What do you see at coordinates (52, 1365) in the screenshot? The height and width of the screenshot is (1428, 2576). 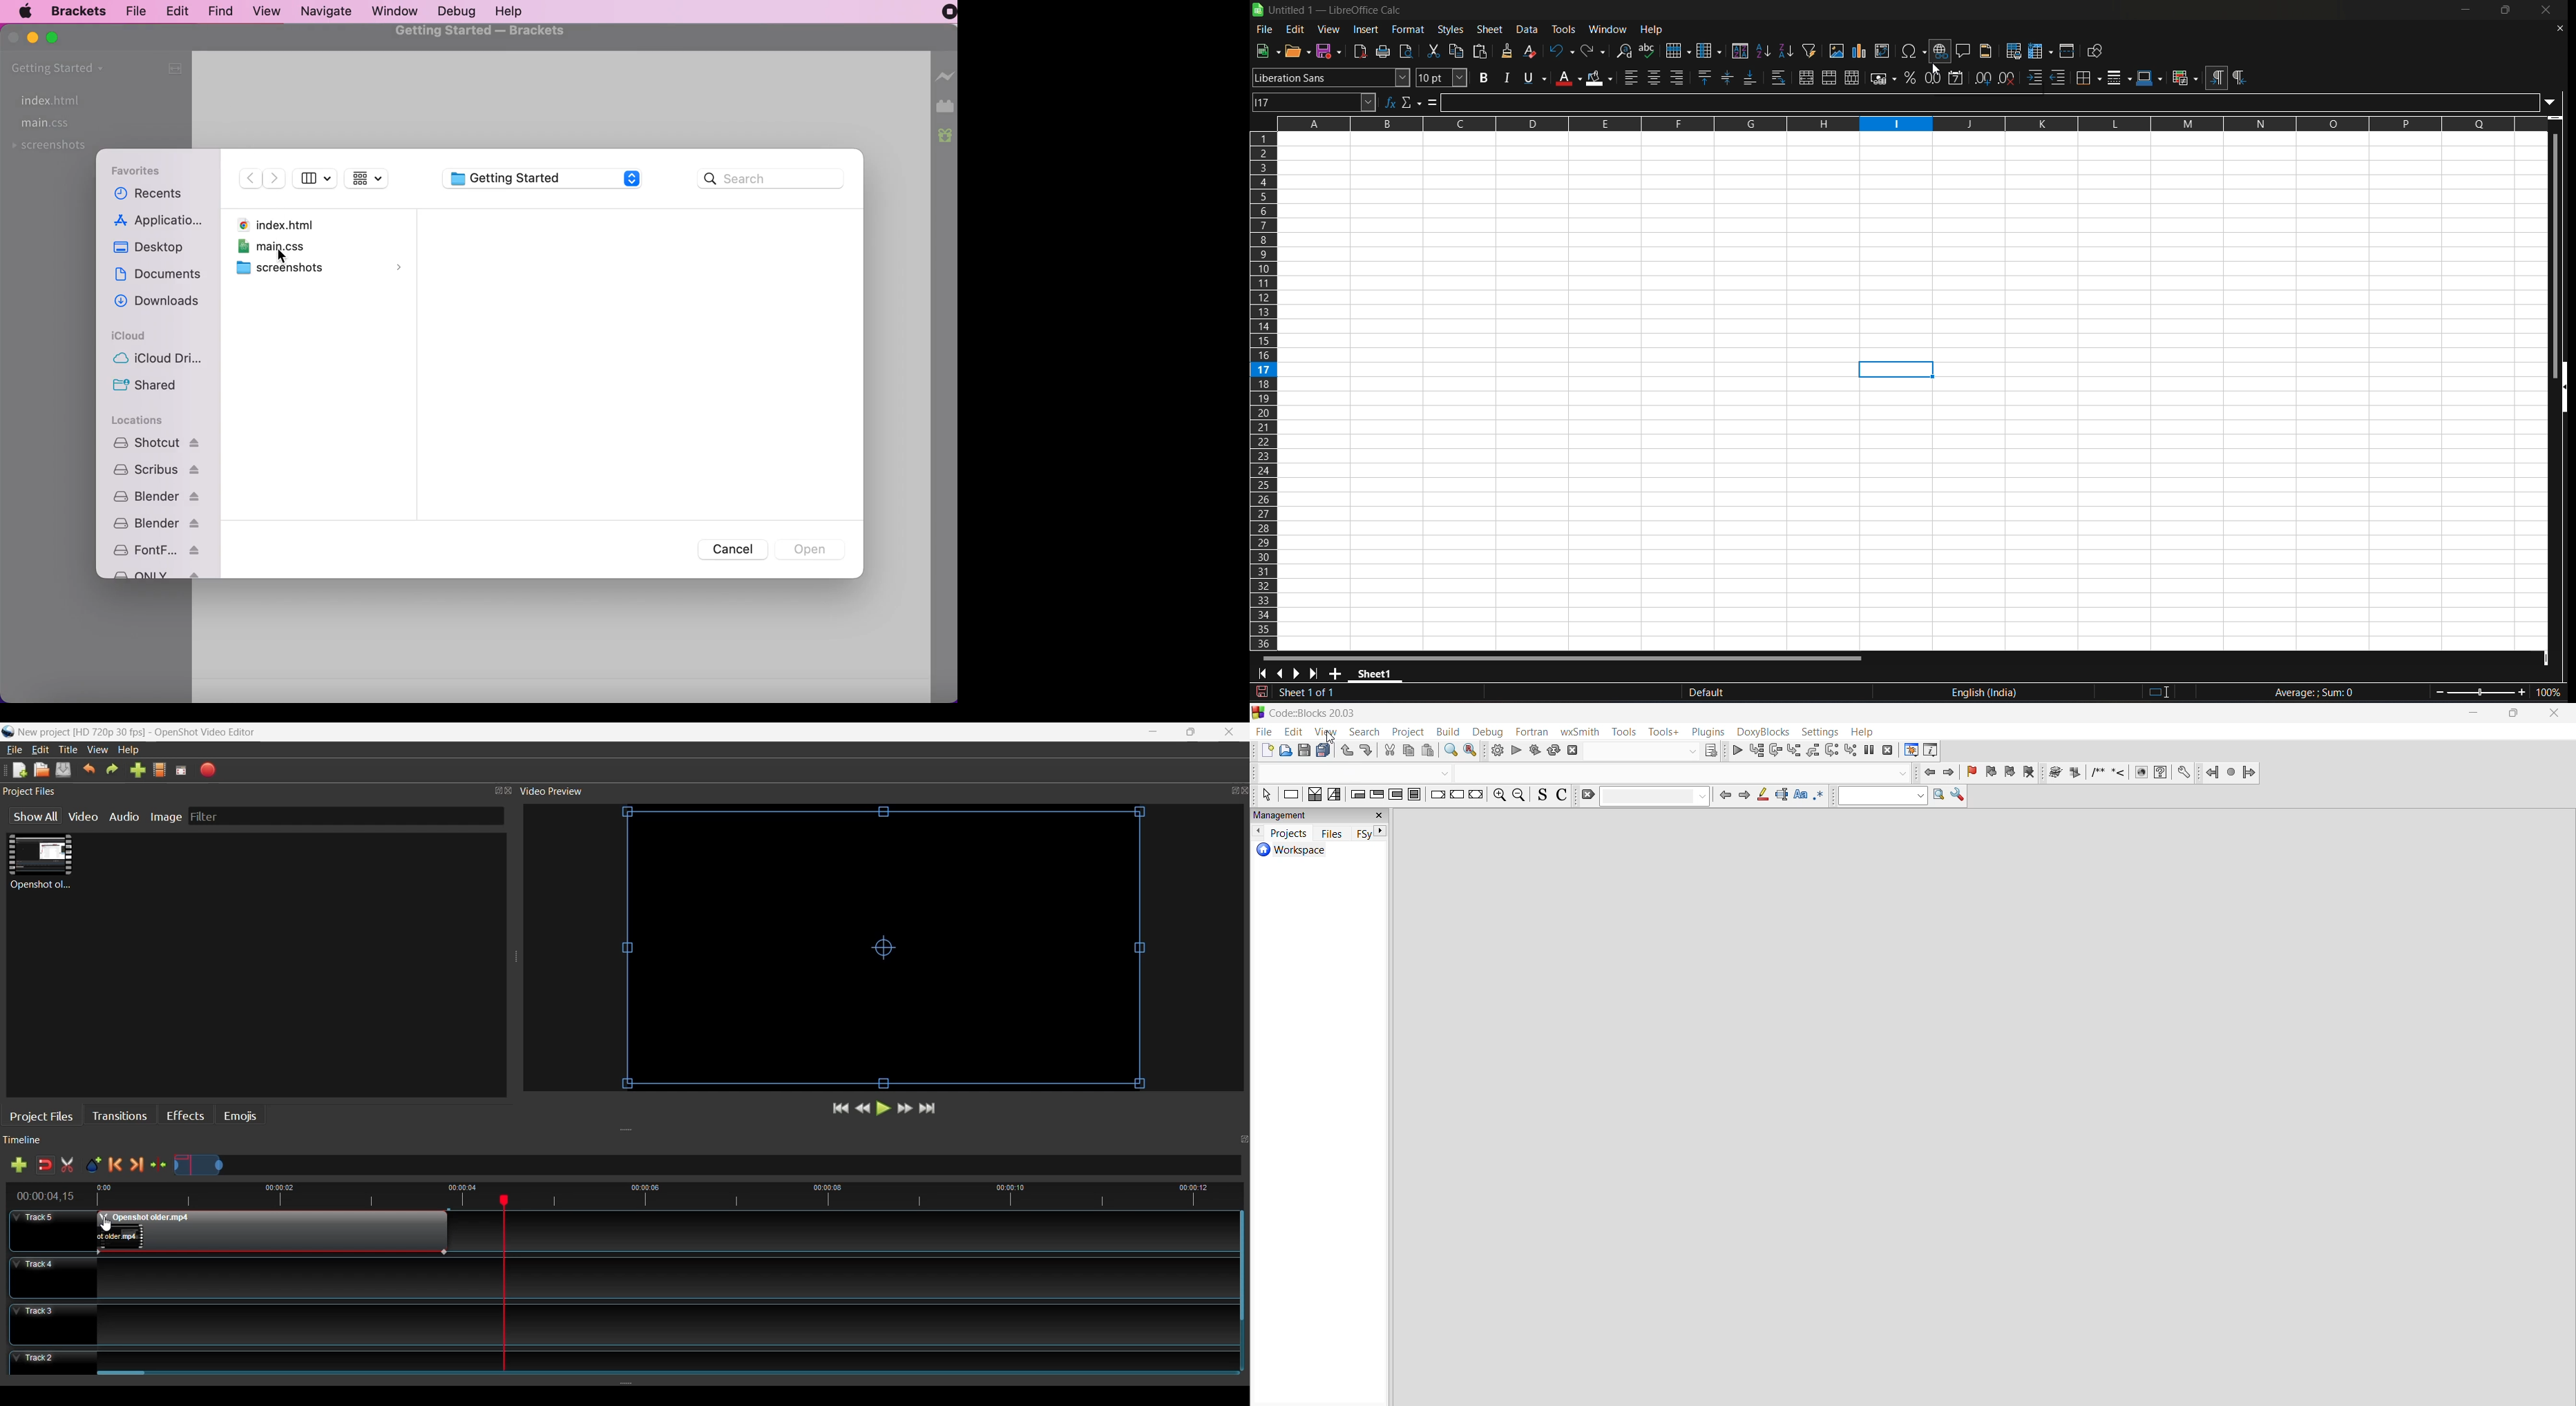 I see `Track Header` at bounding box center [52, 1365].